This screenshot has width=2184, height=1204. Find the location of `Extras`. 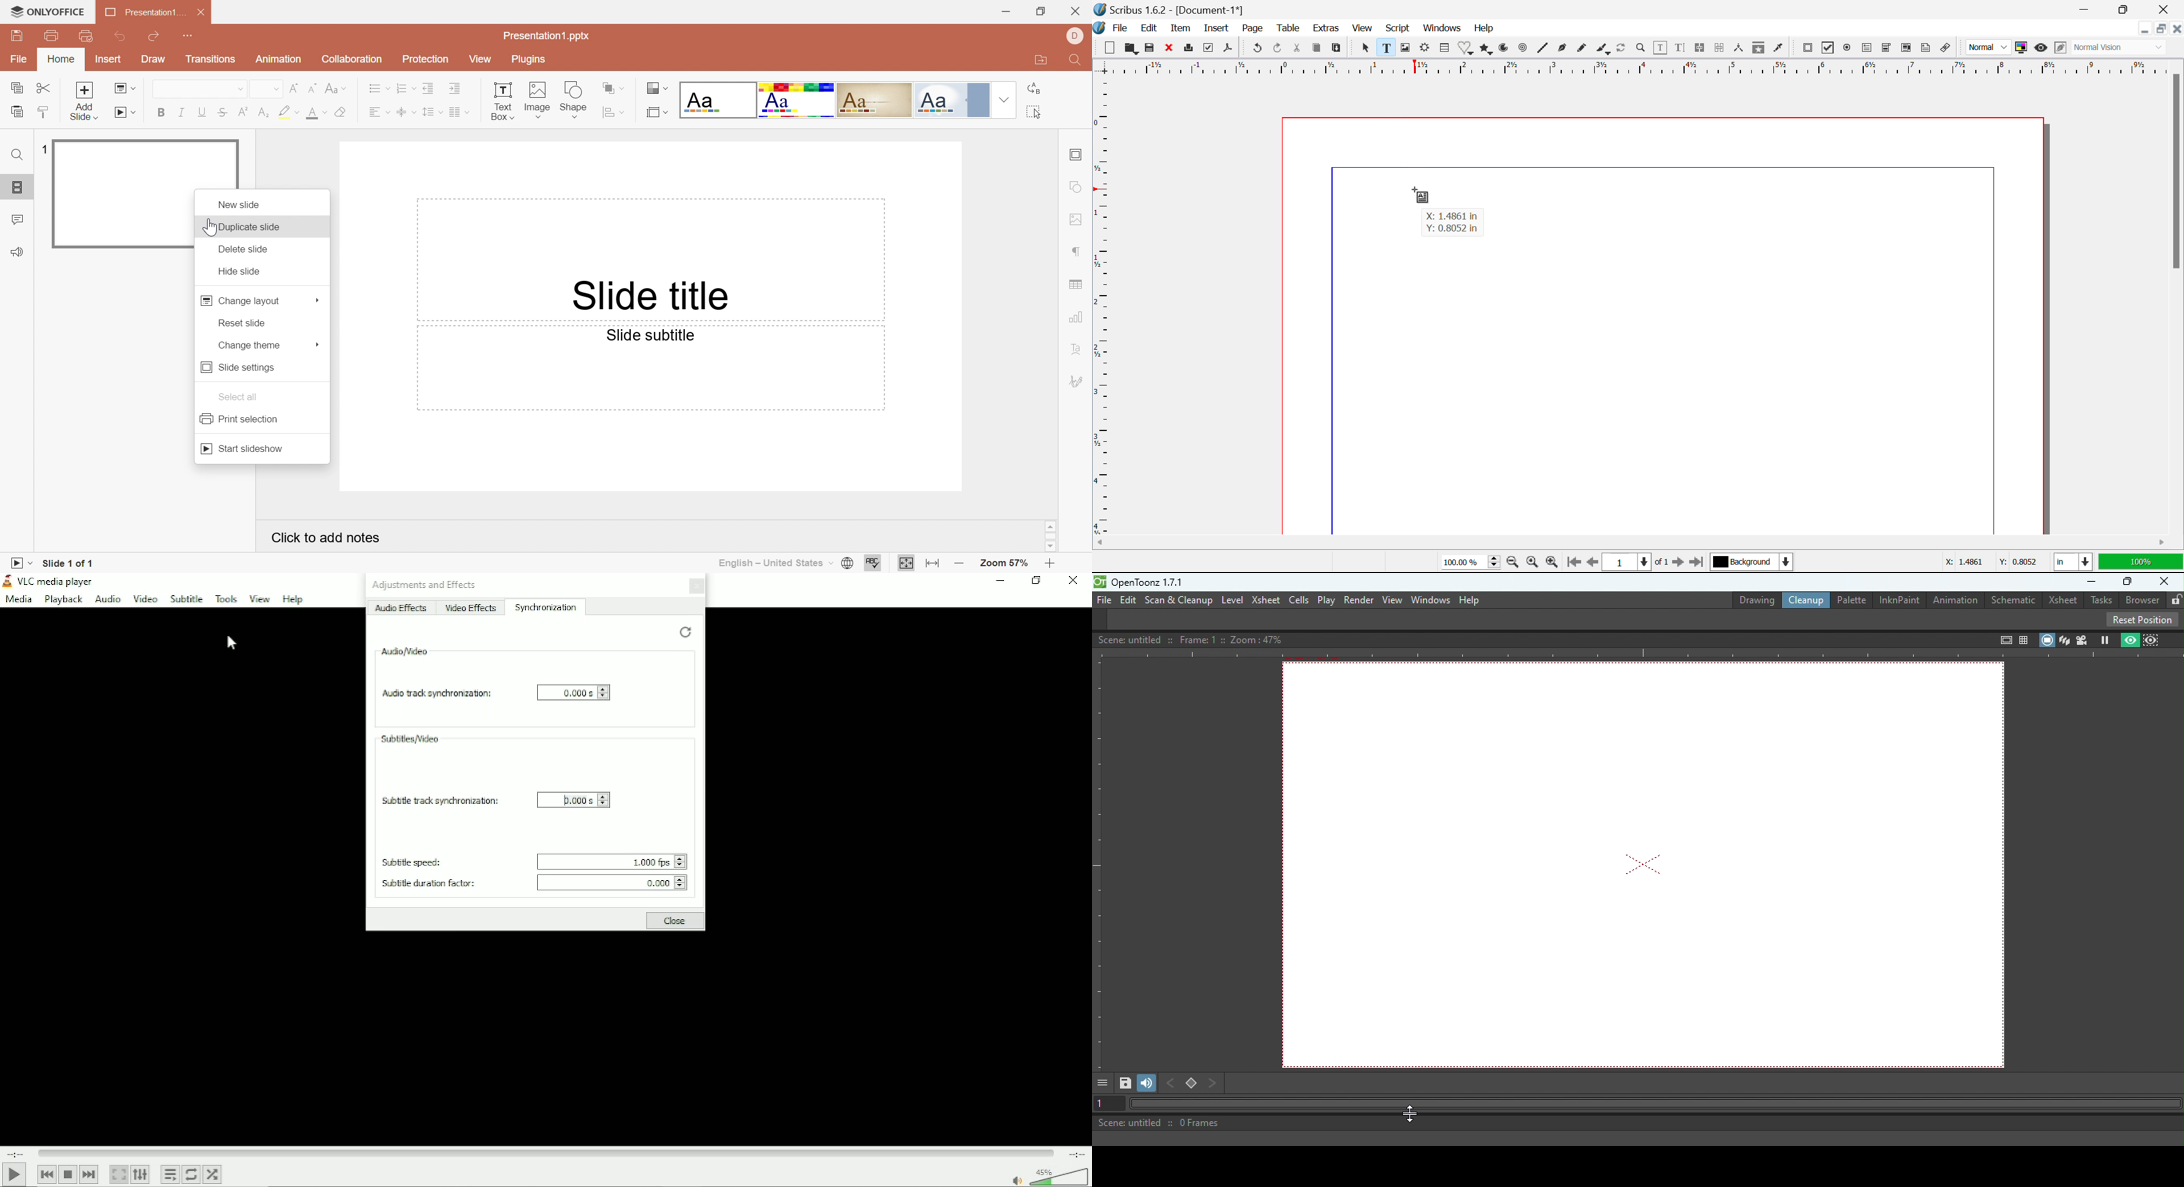

Extras is located at coordinates (1325, 28).